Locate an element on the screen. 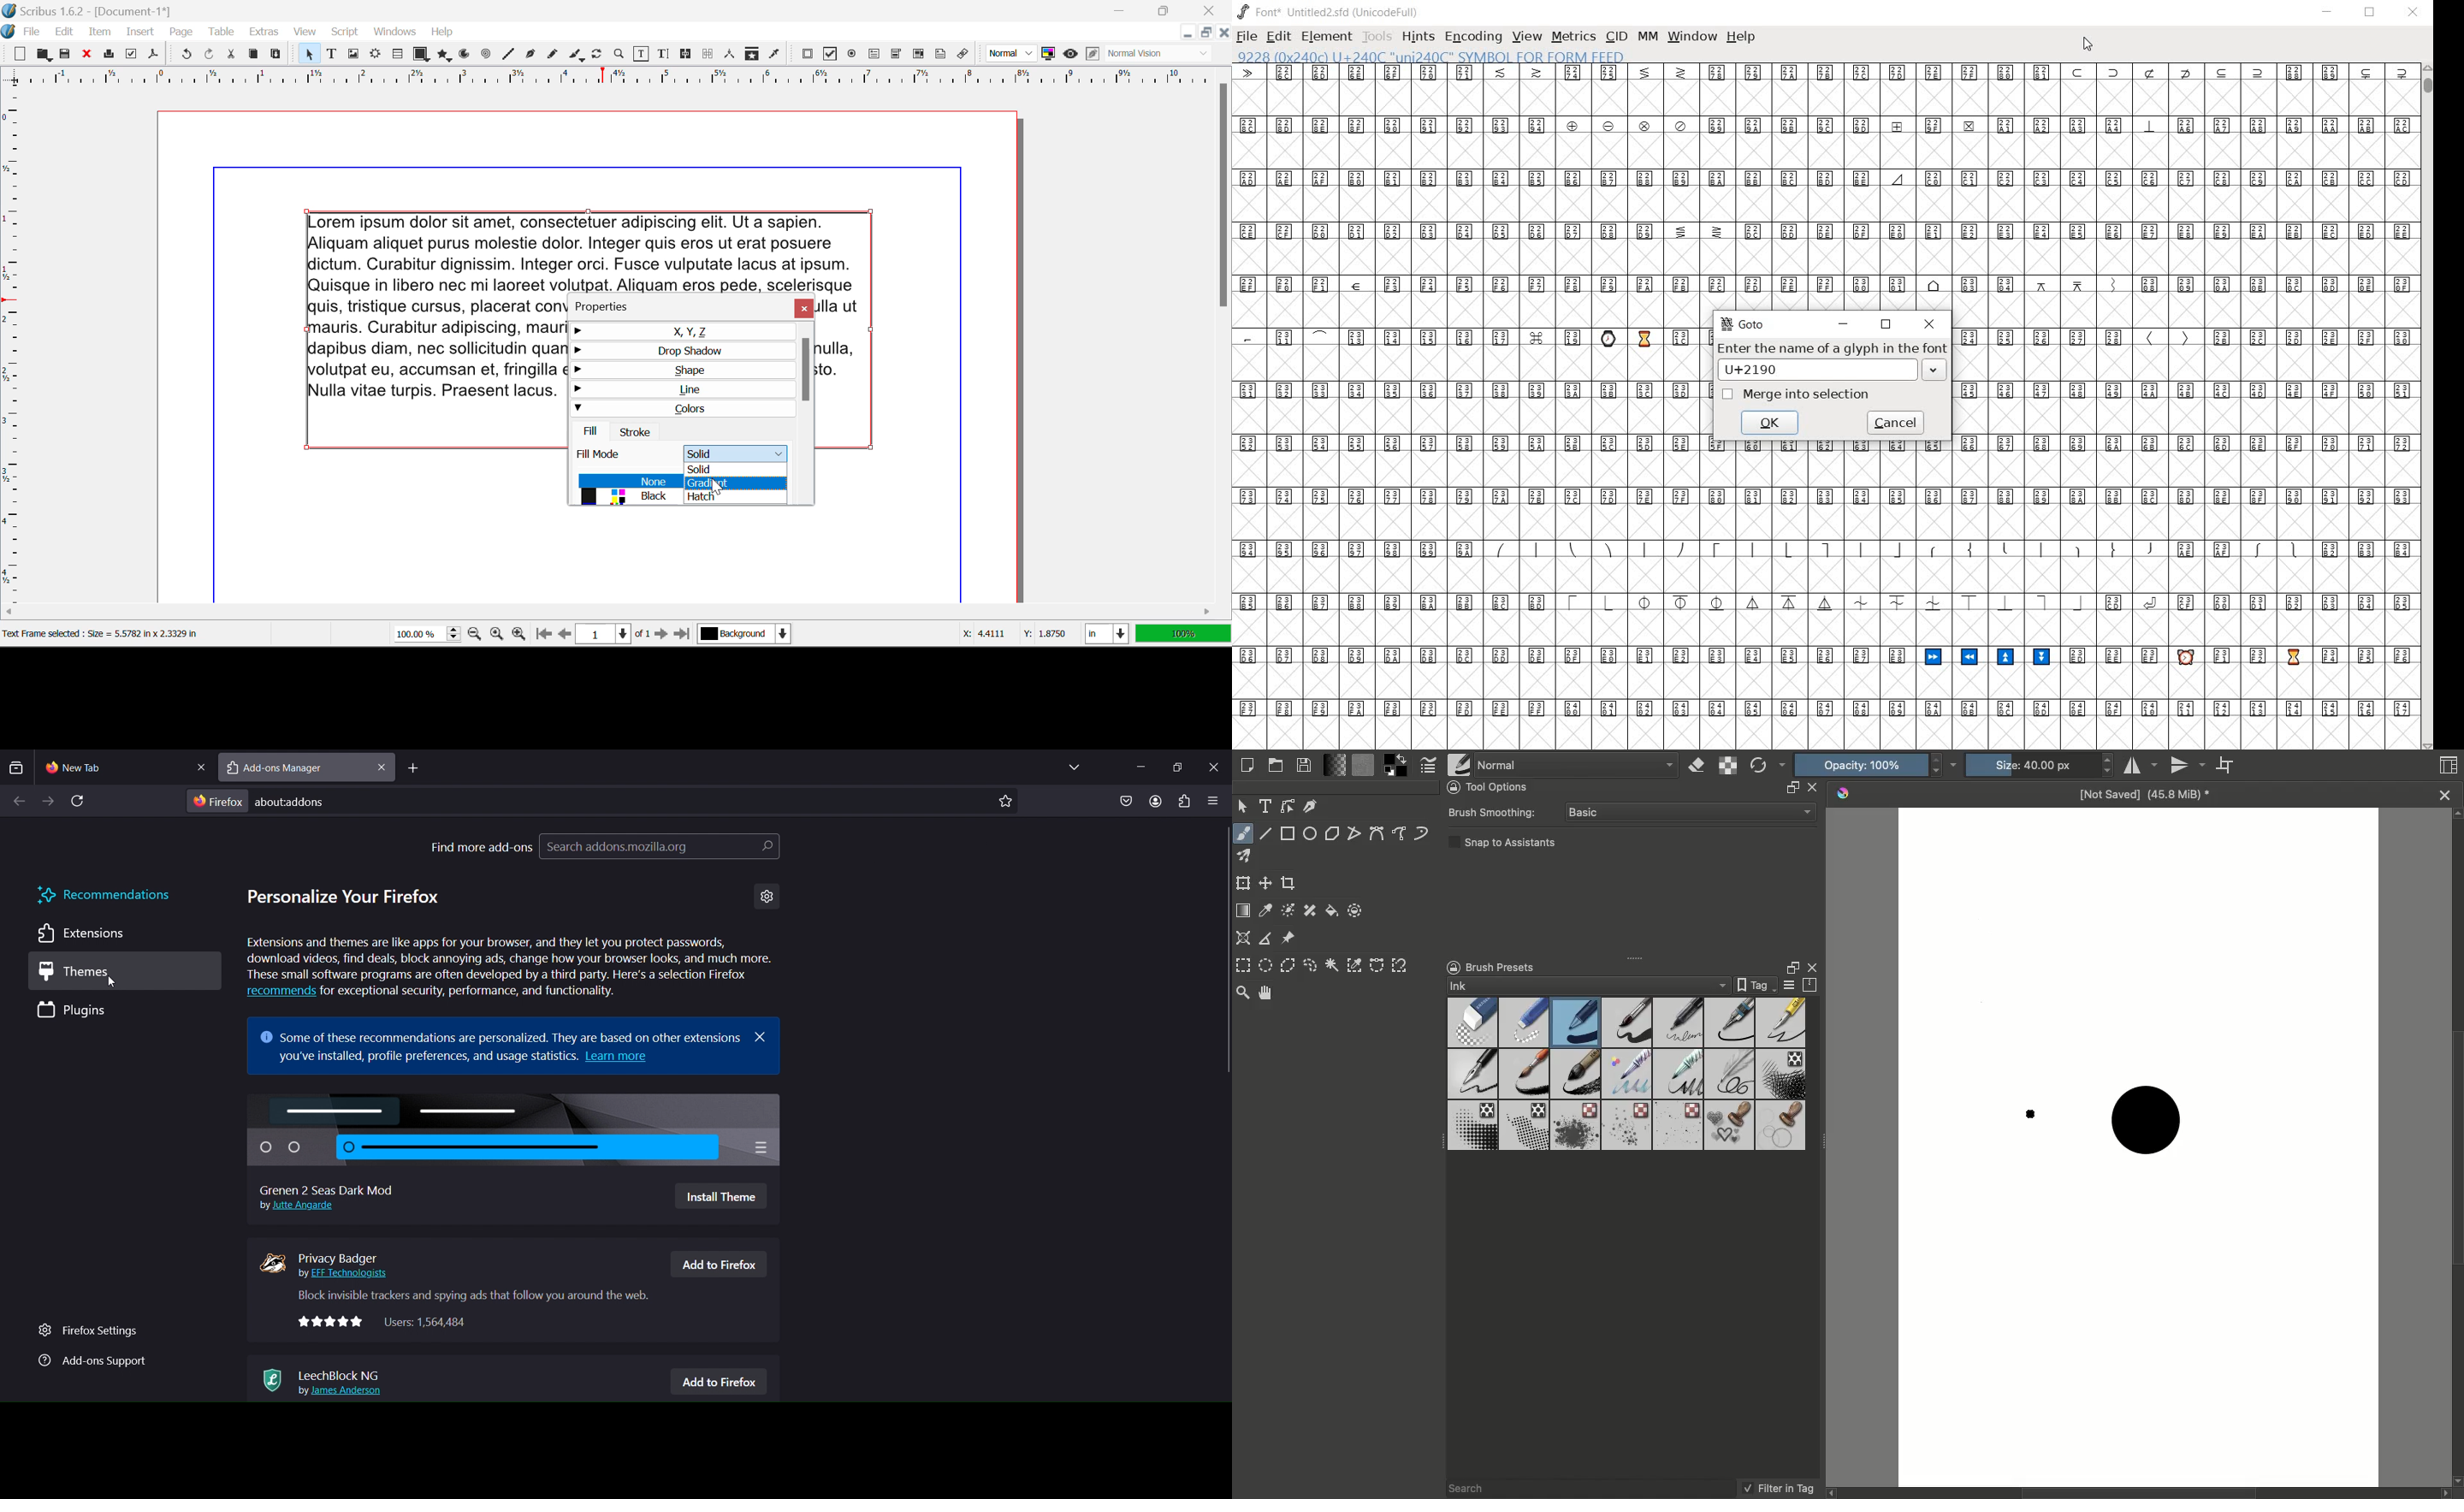  Grenen 2 Seas Dark Mod is located at coordinates (334, 1191).